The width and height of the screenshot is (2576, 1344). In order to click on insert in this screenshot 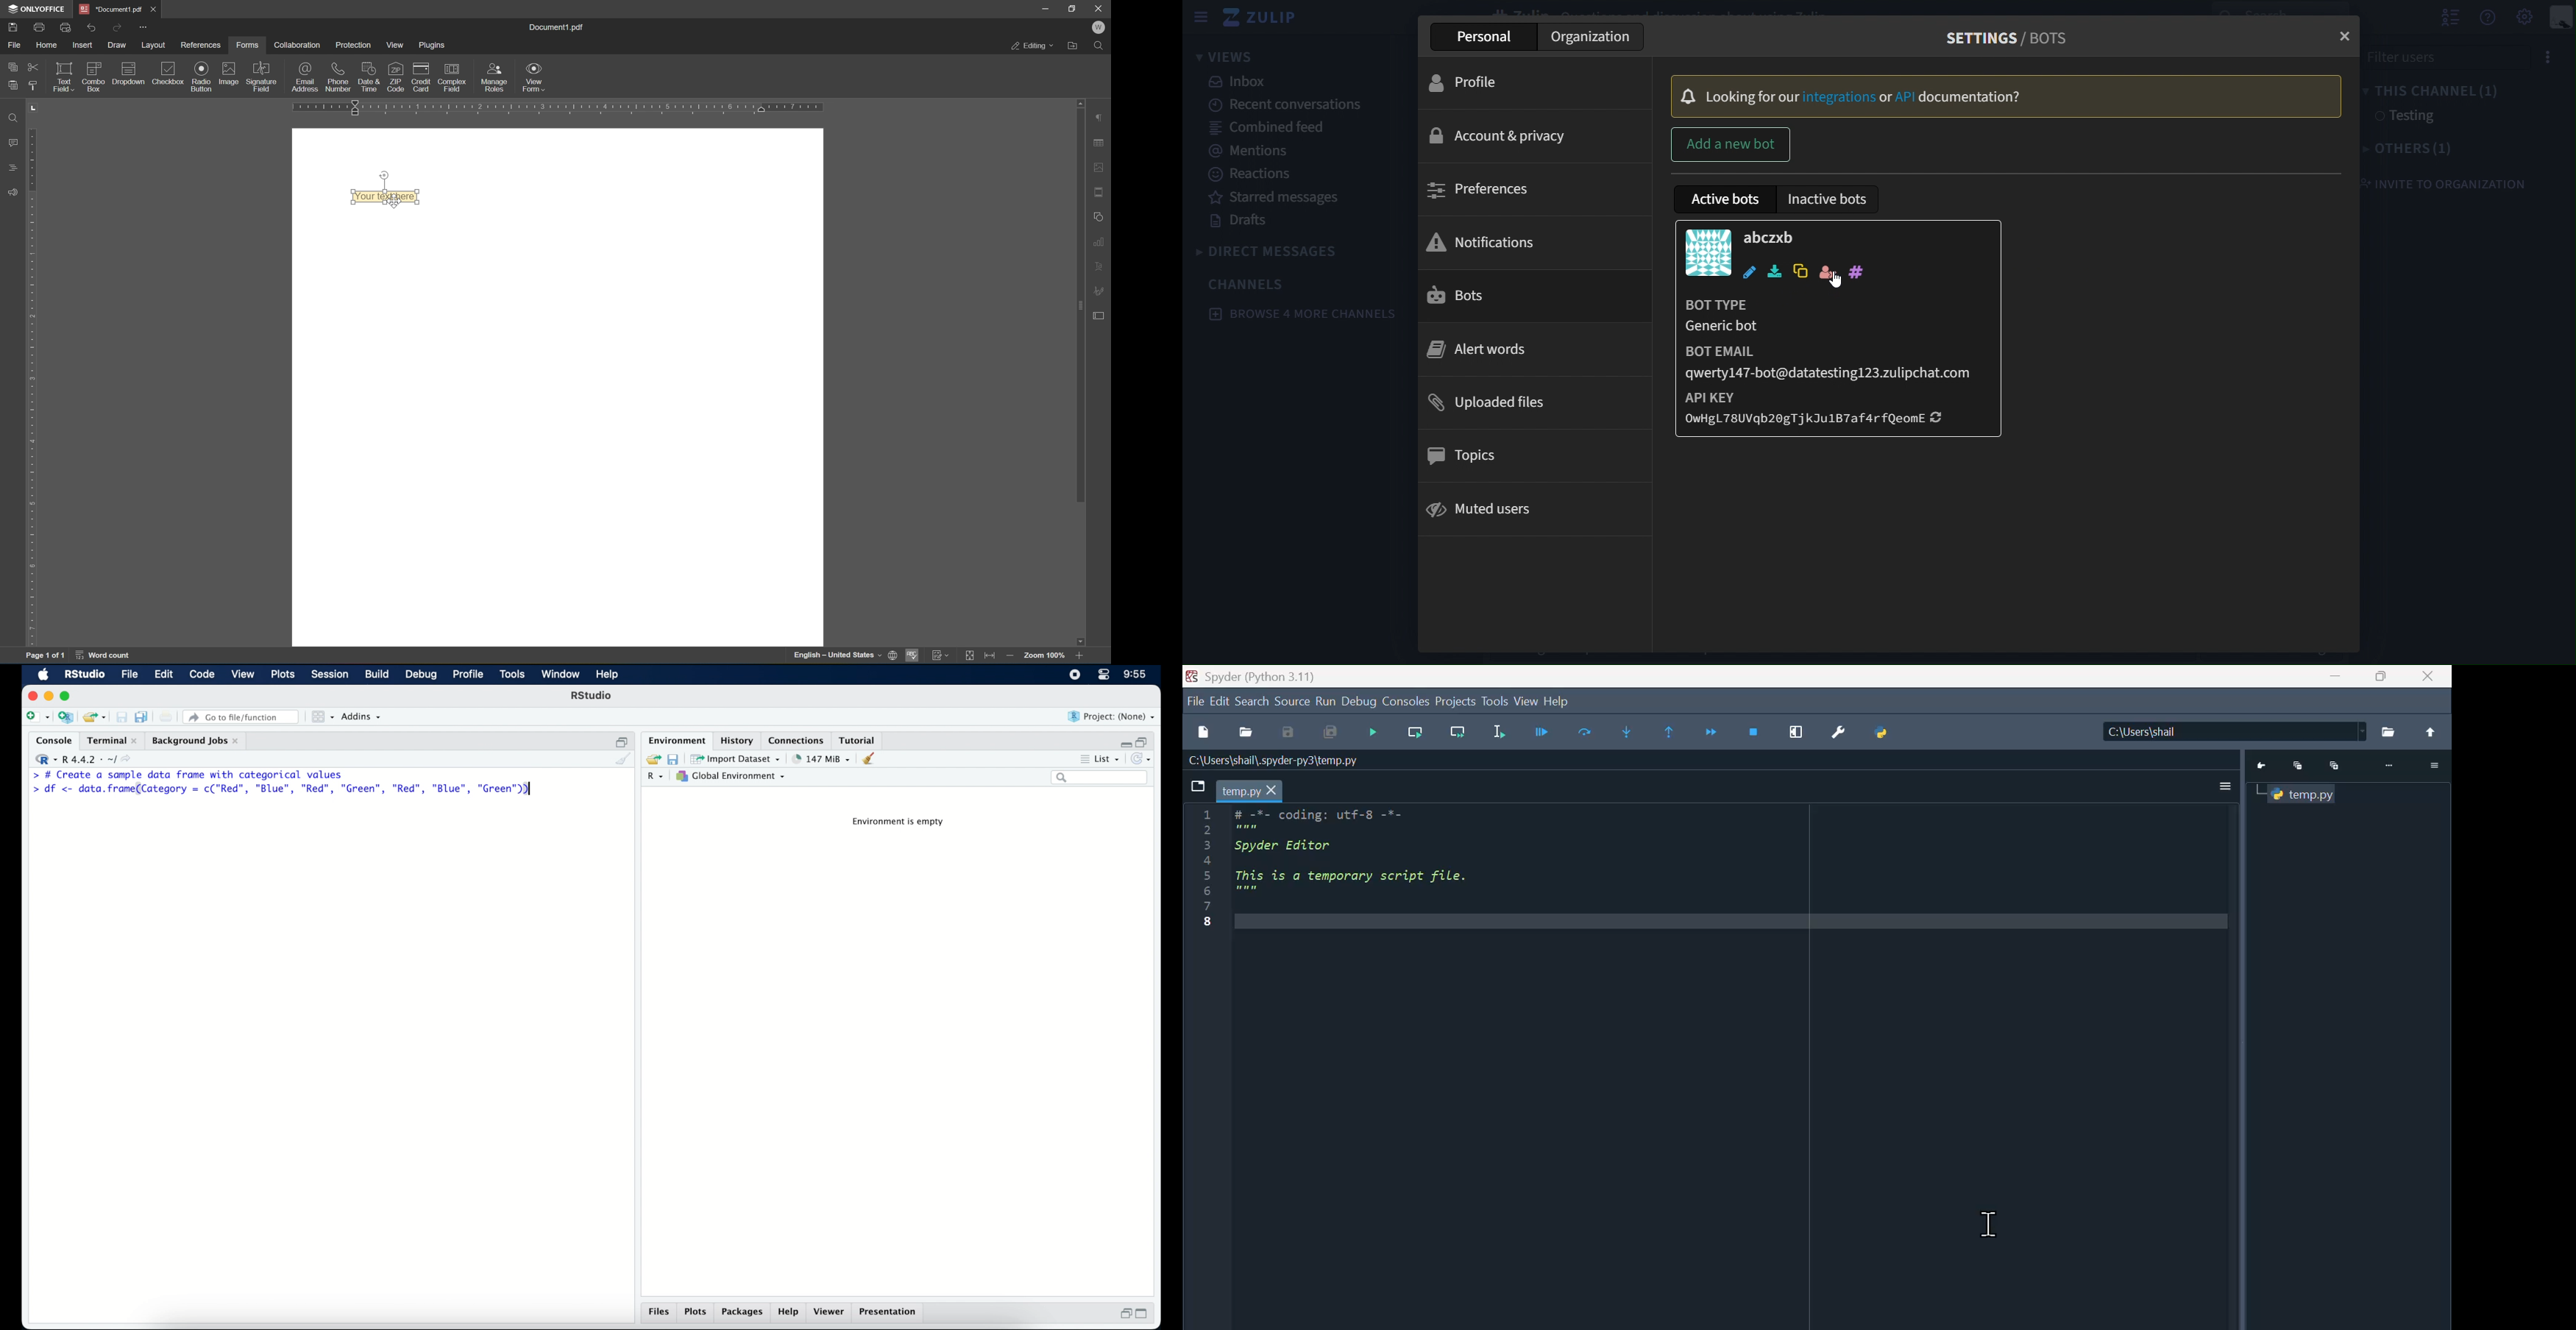, I will do `click(83, 43)`.